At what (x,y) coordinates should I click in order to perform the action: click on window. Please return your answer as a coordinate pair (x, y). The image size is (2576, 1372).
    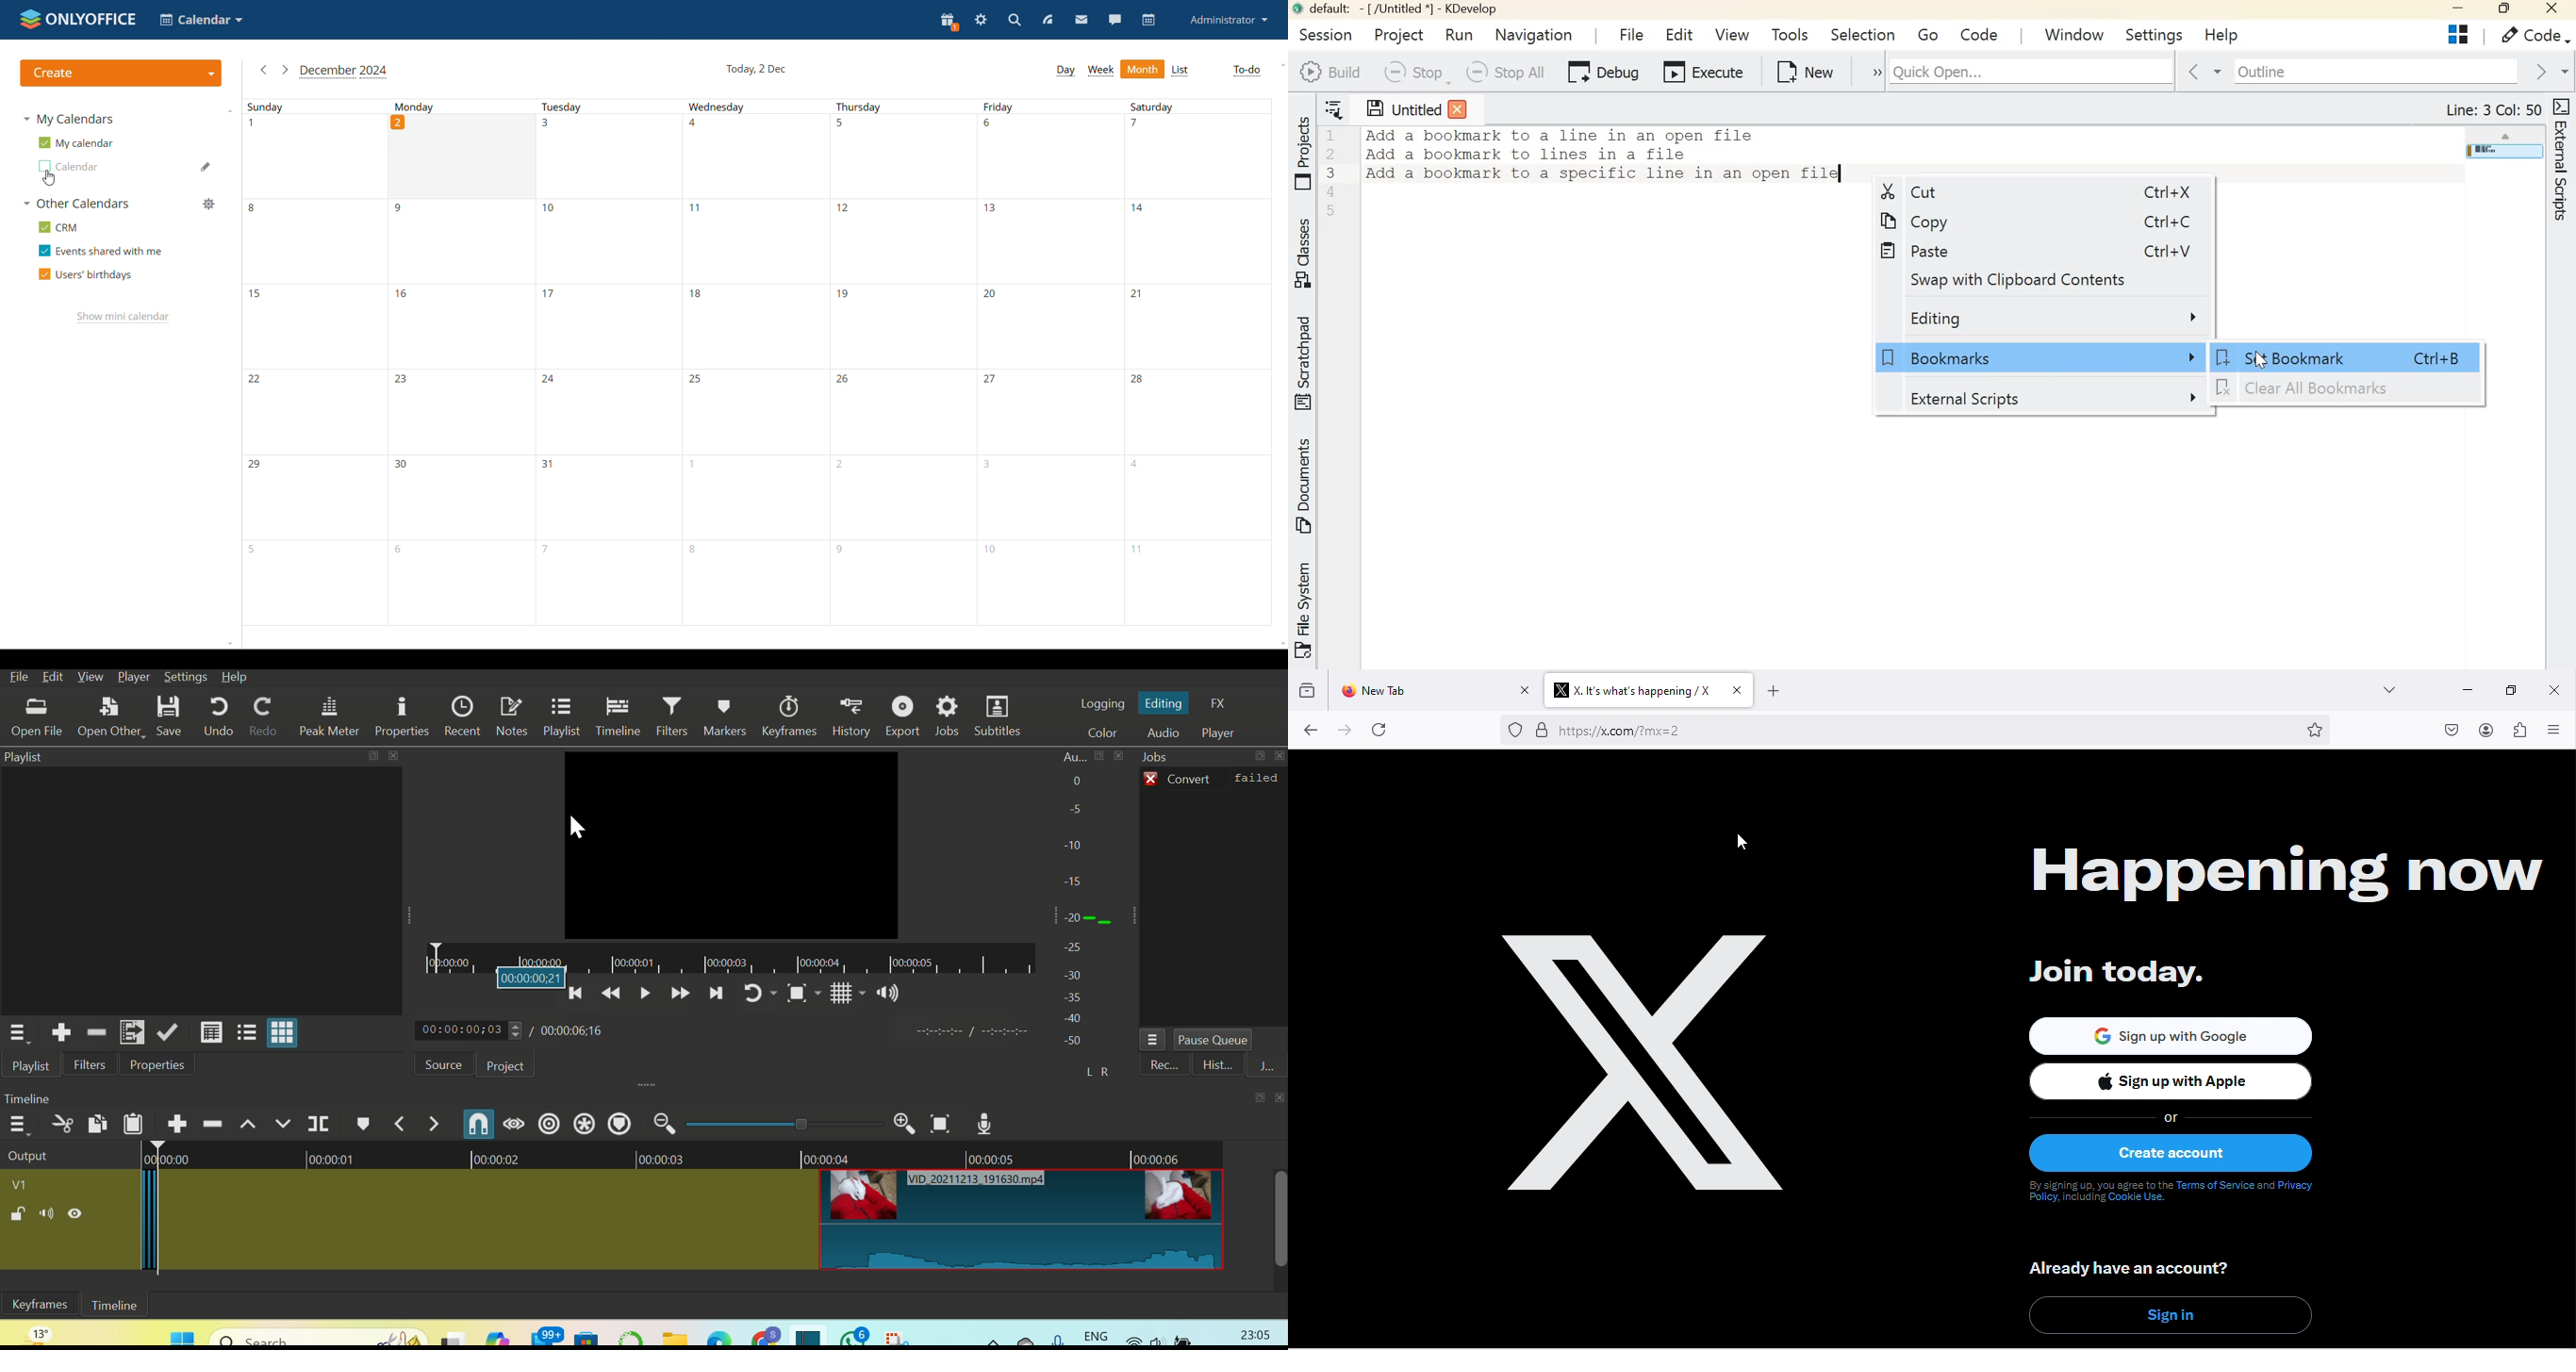
    Looking at the image, I should click on (2074, 32).